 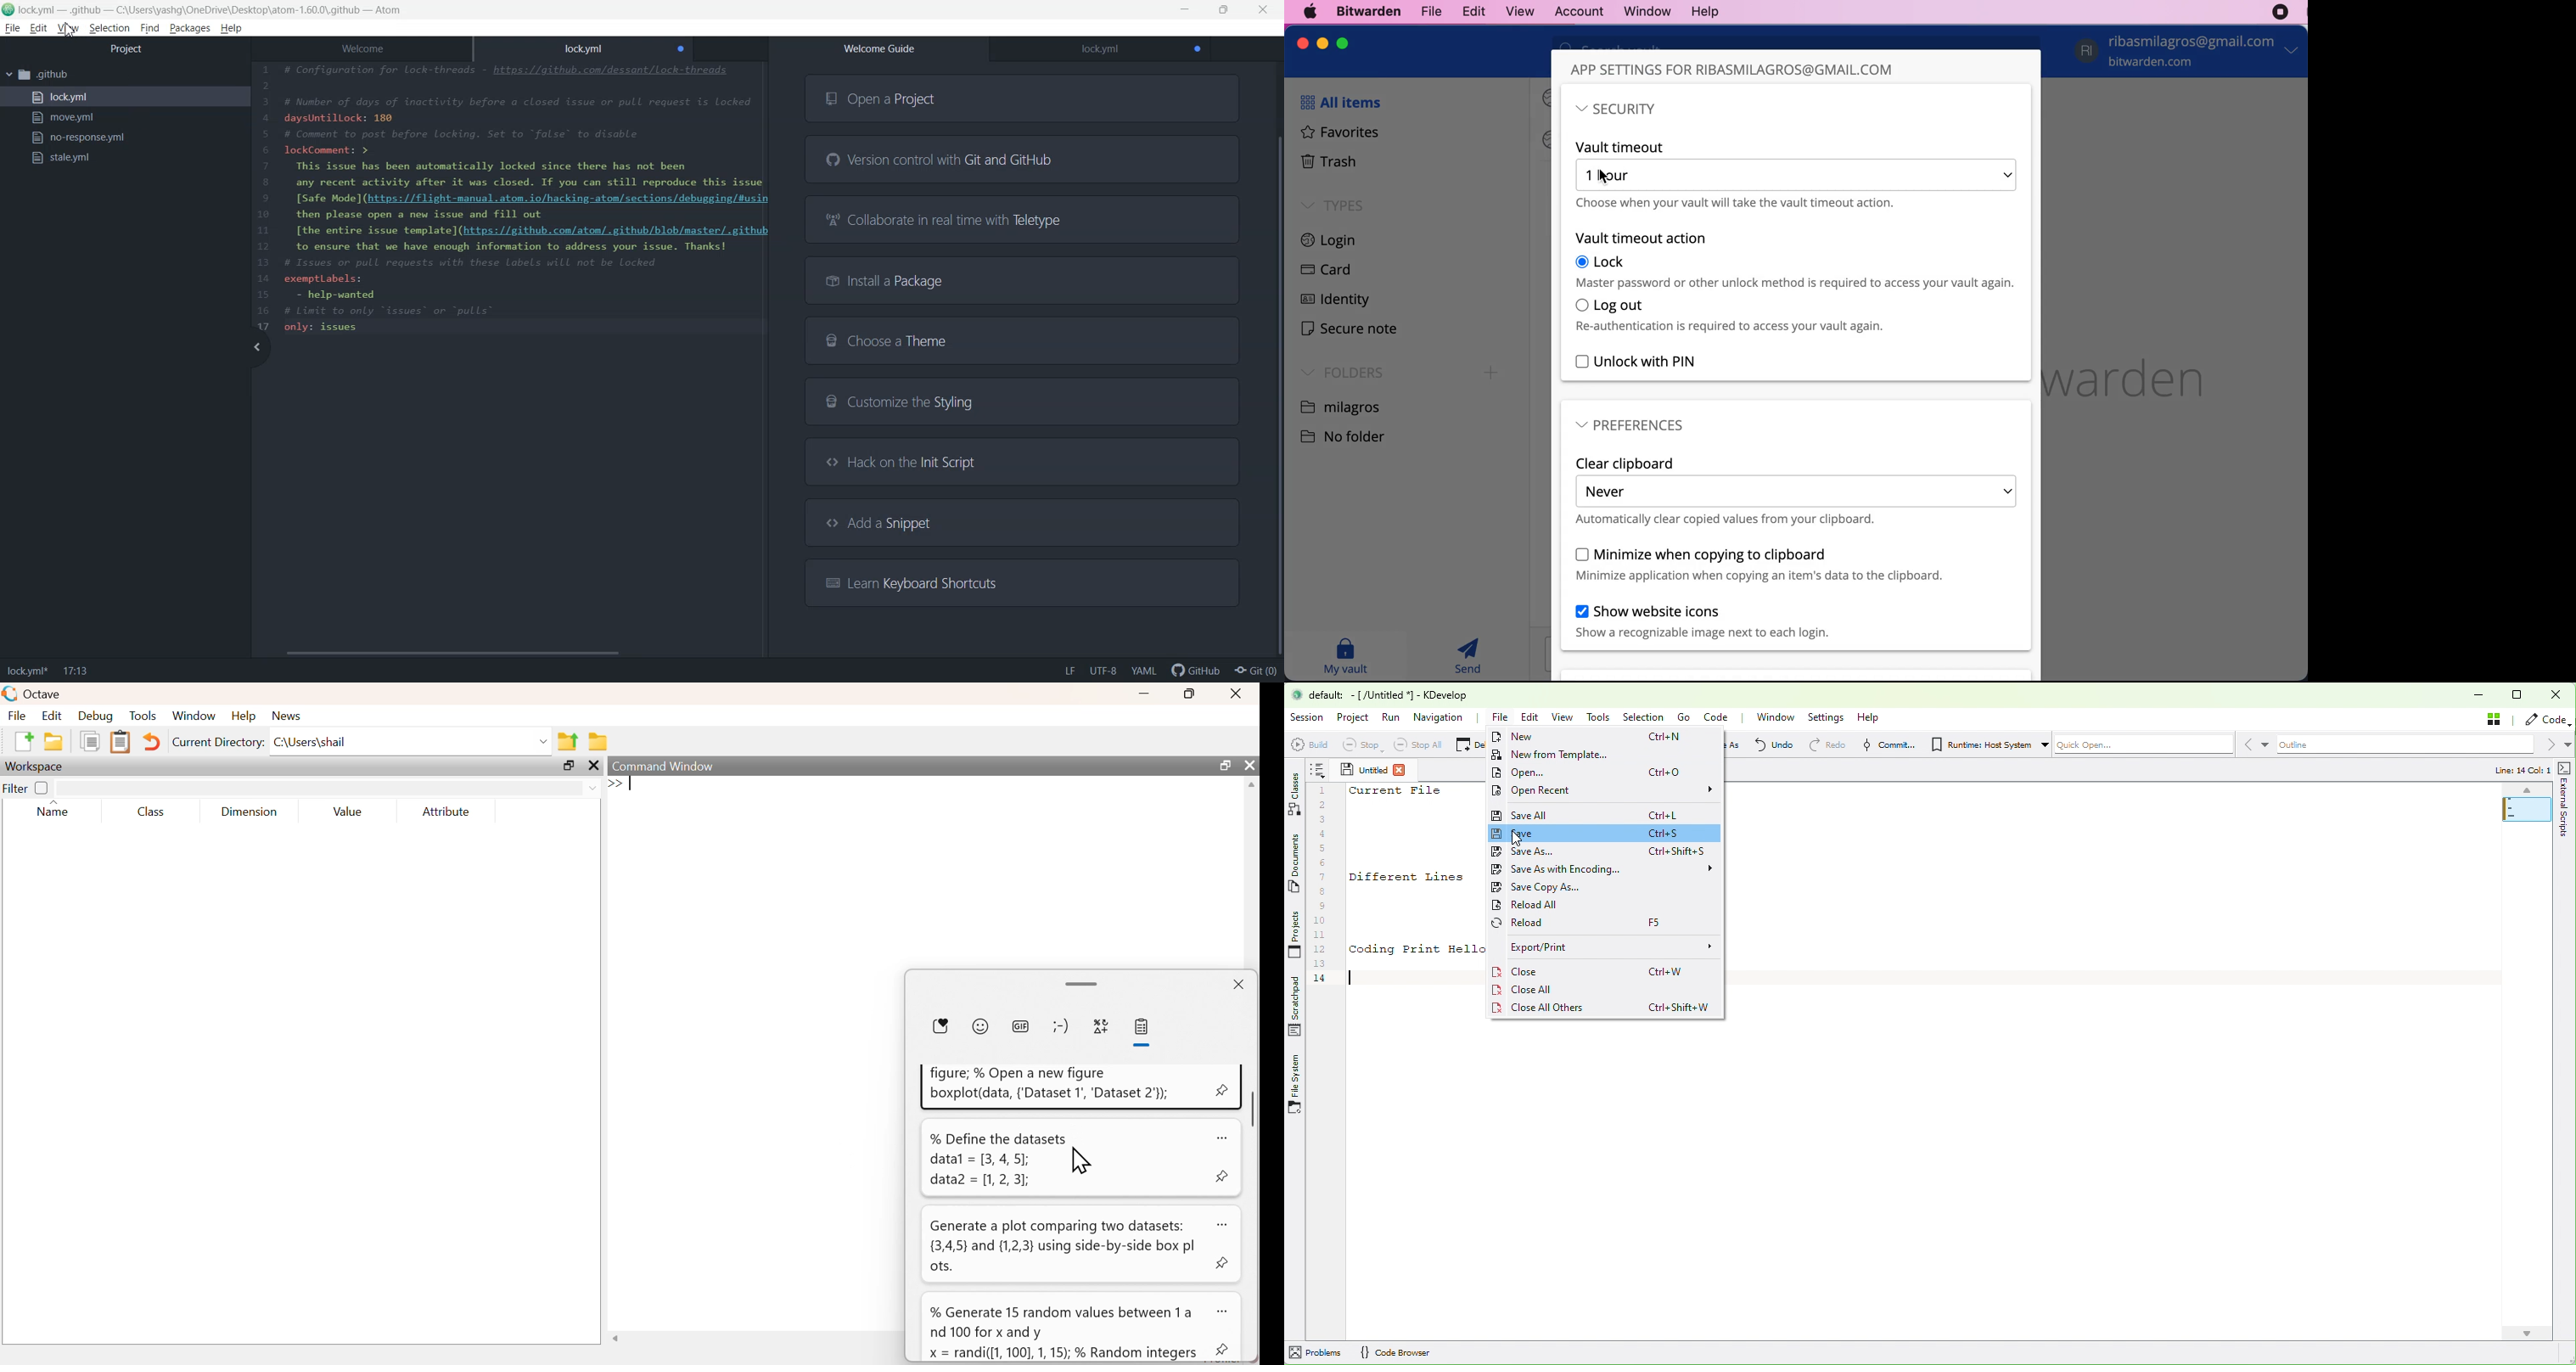 I want to click on lock.yml, so click(x=124, y=97).